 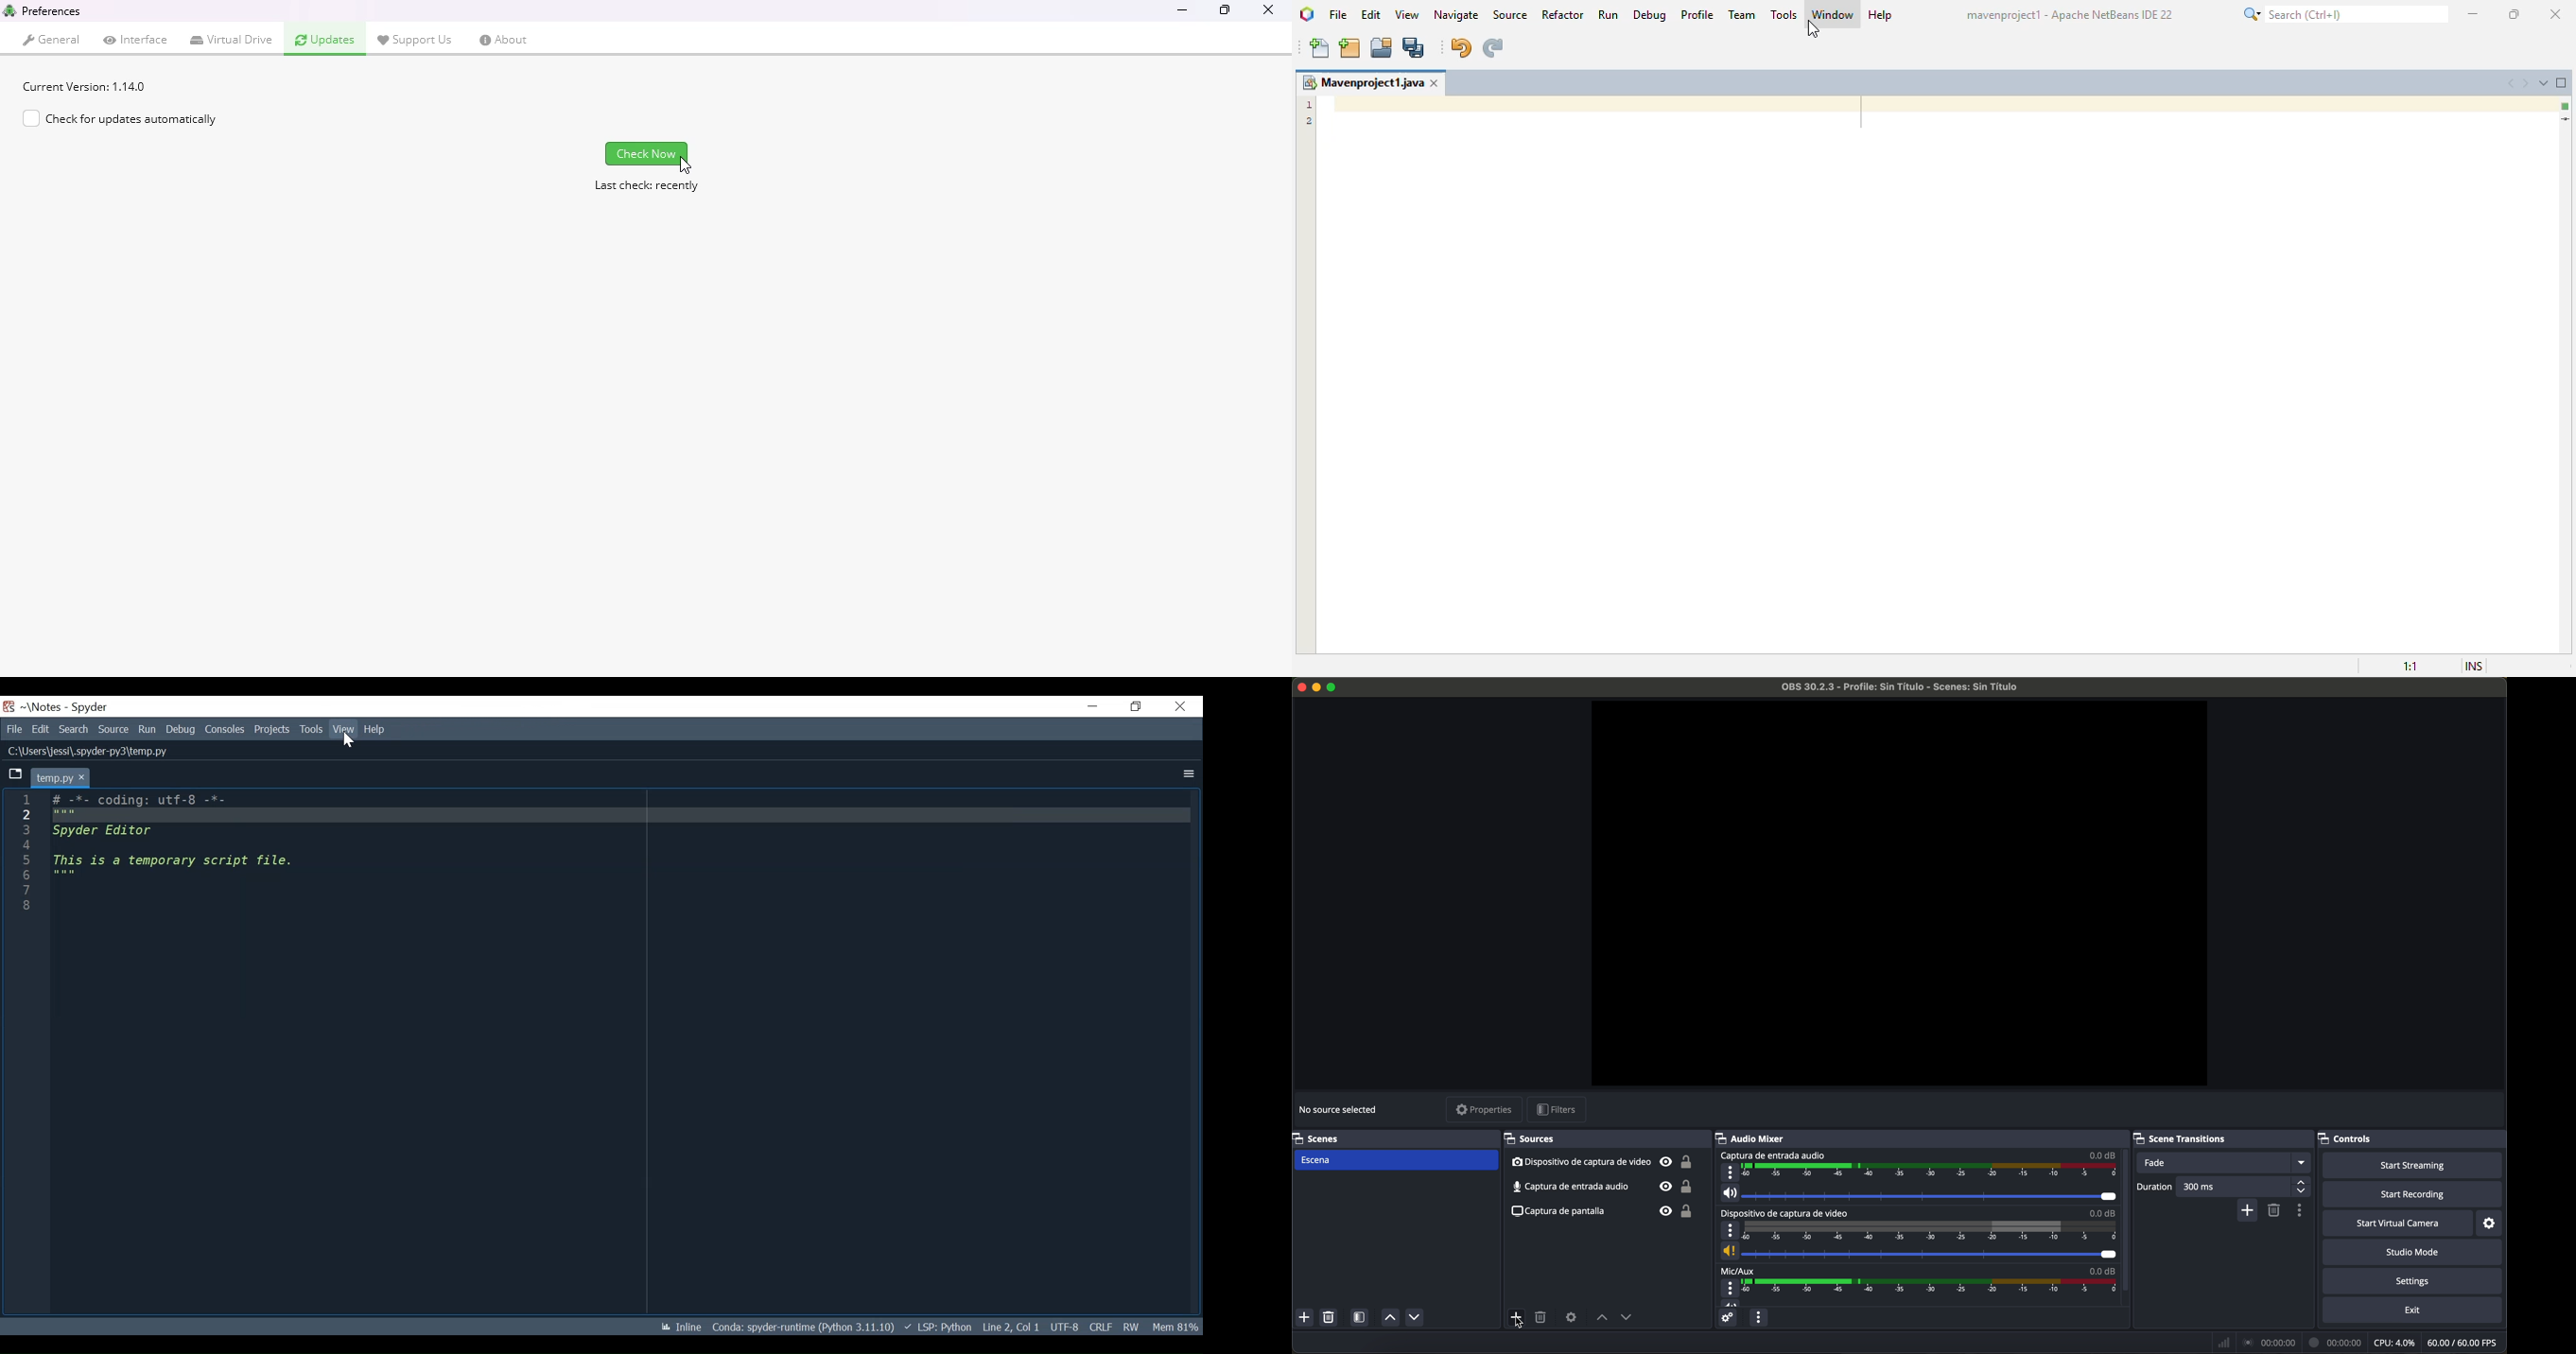 What do you see at coordinates (349, 742) in the screenshot?
I see `Cursor` at bounding box center [349, 742].